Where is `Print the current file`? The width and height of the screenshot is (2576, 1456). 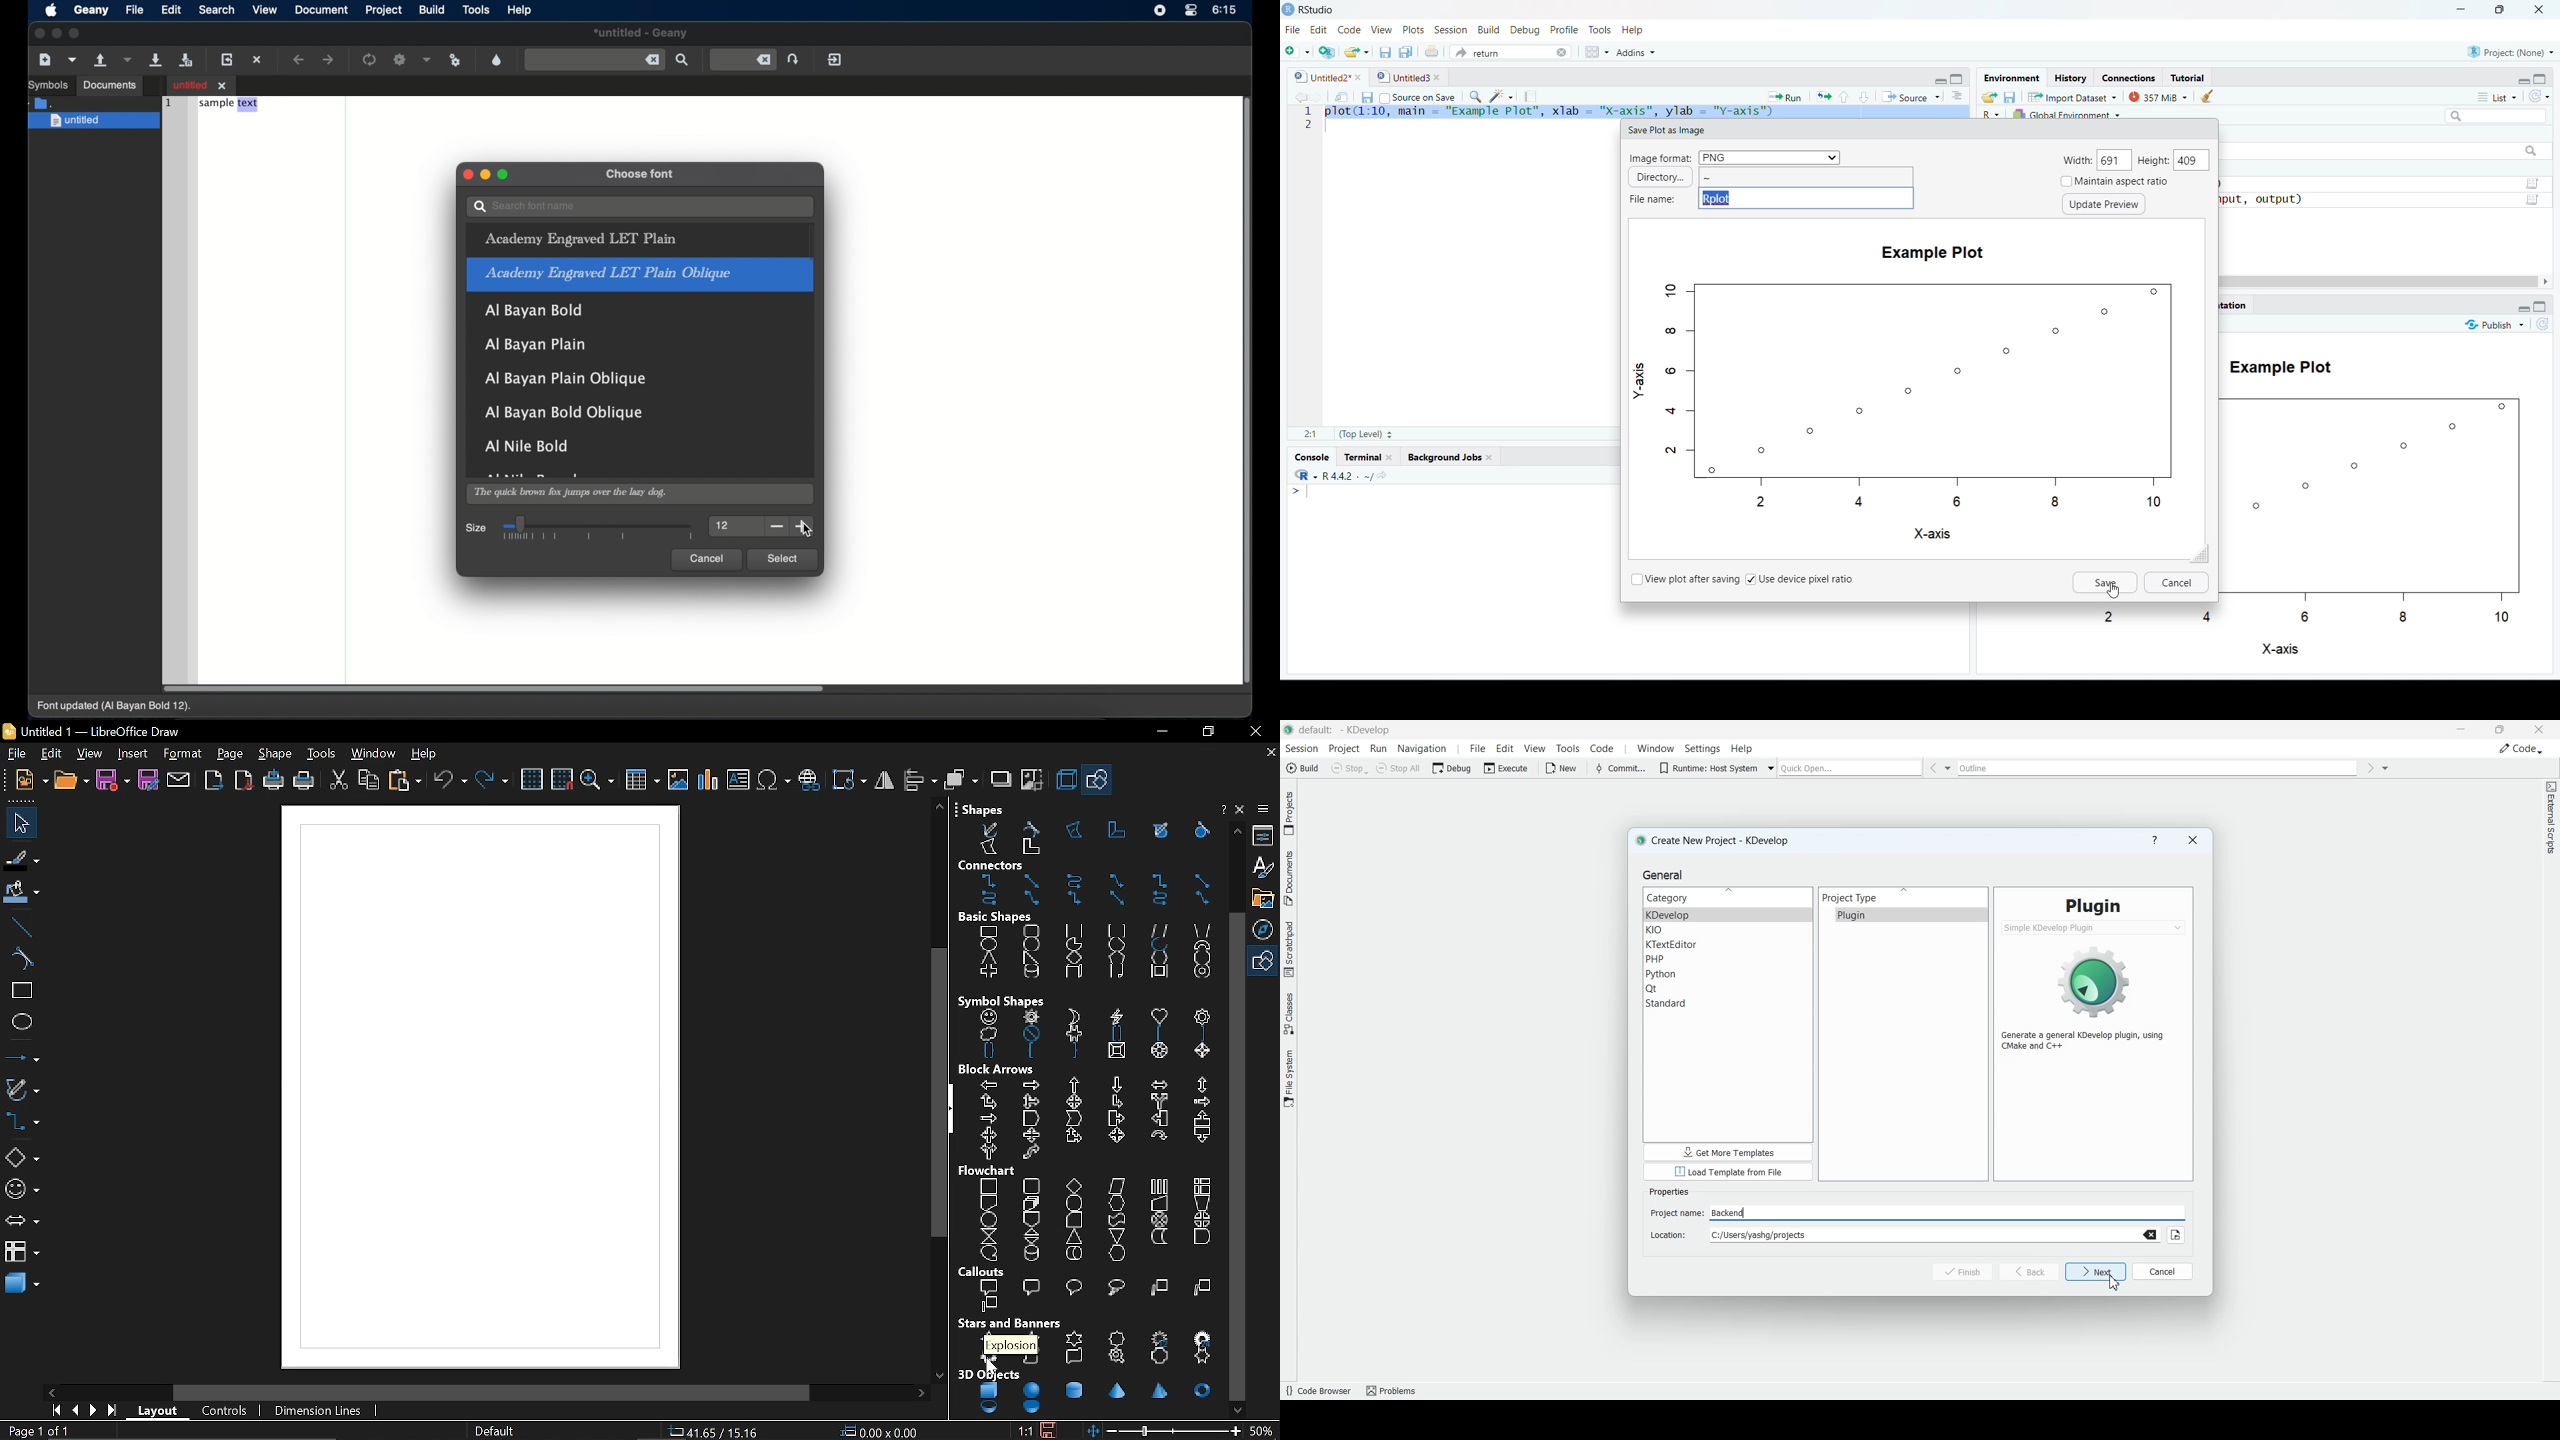 Print the current file is located at coordinates (1430, 52).